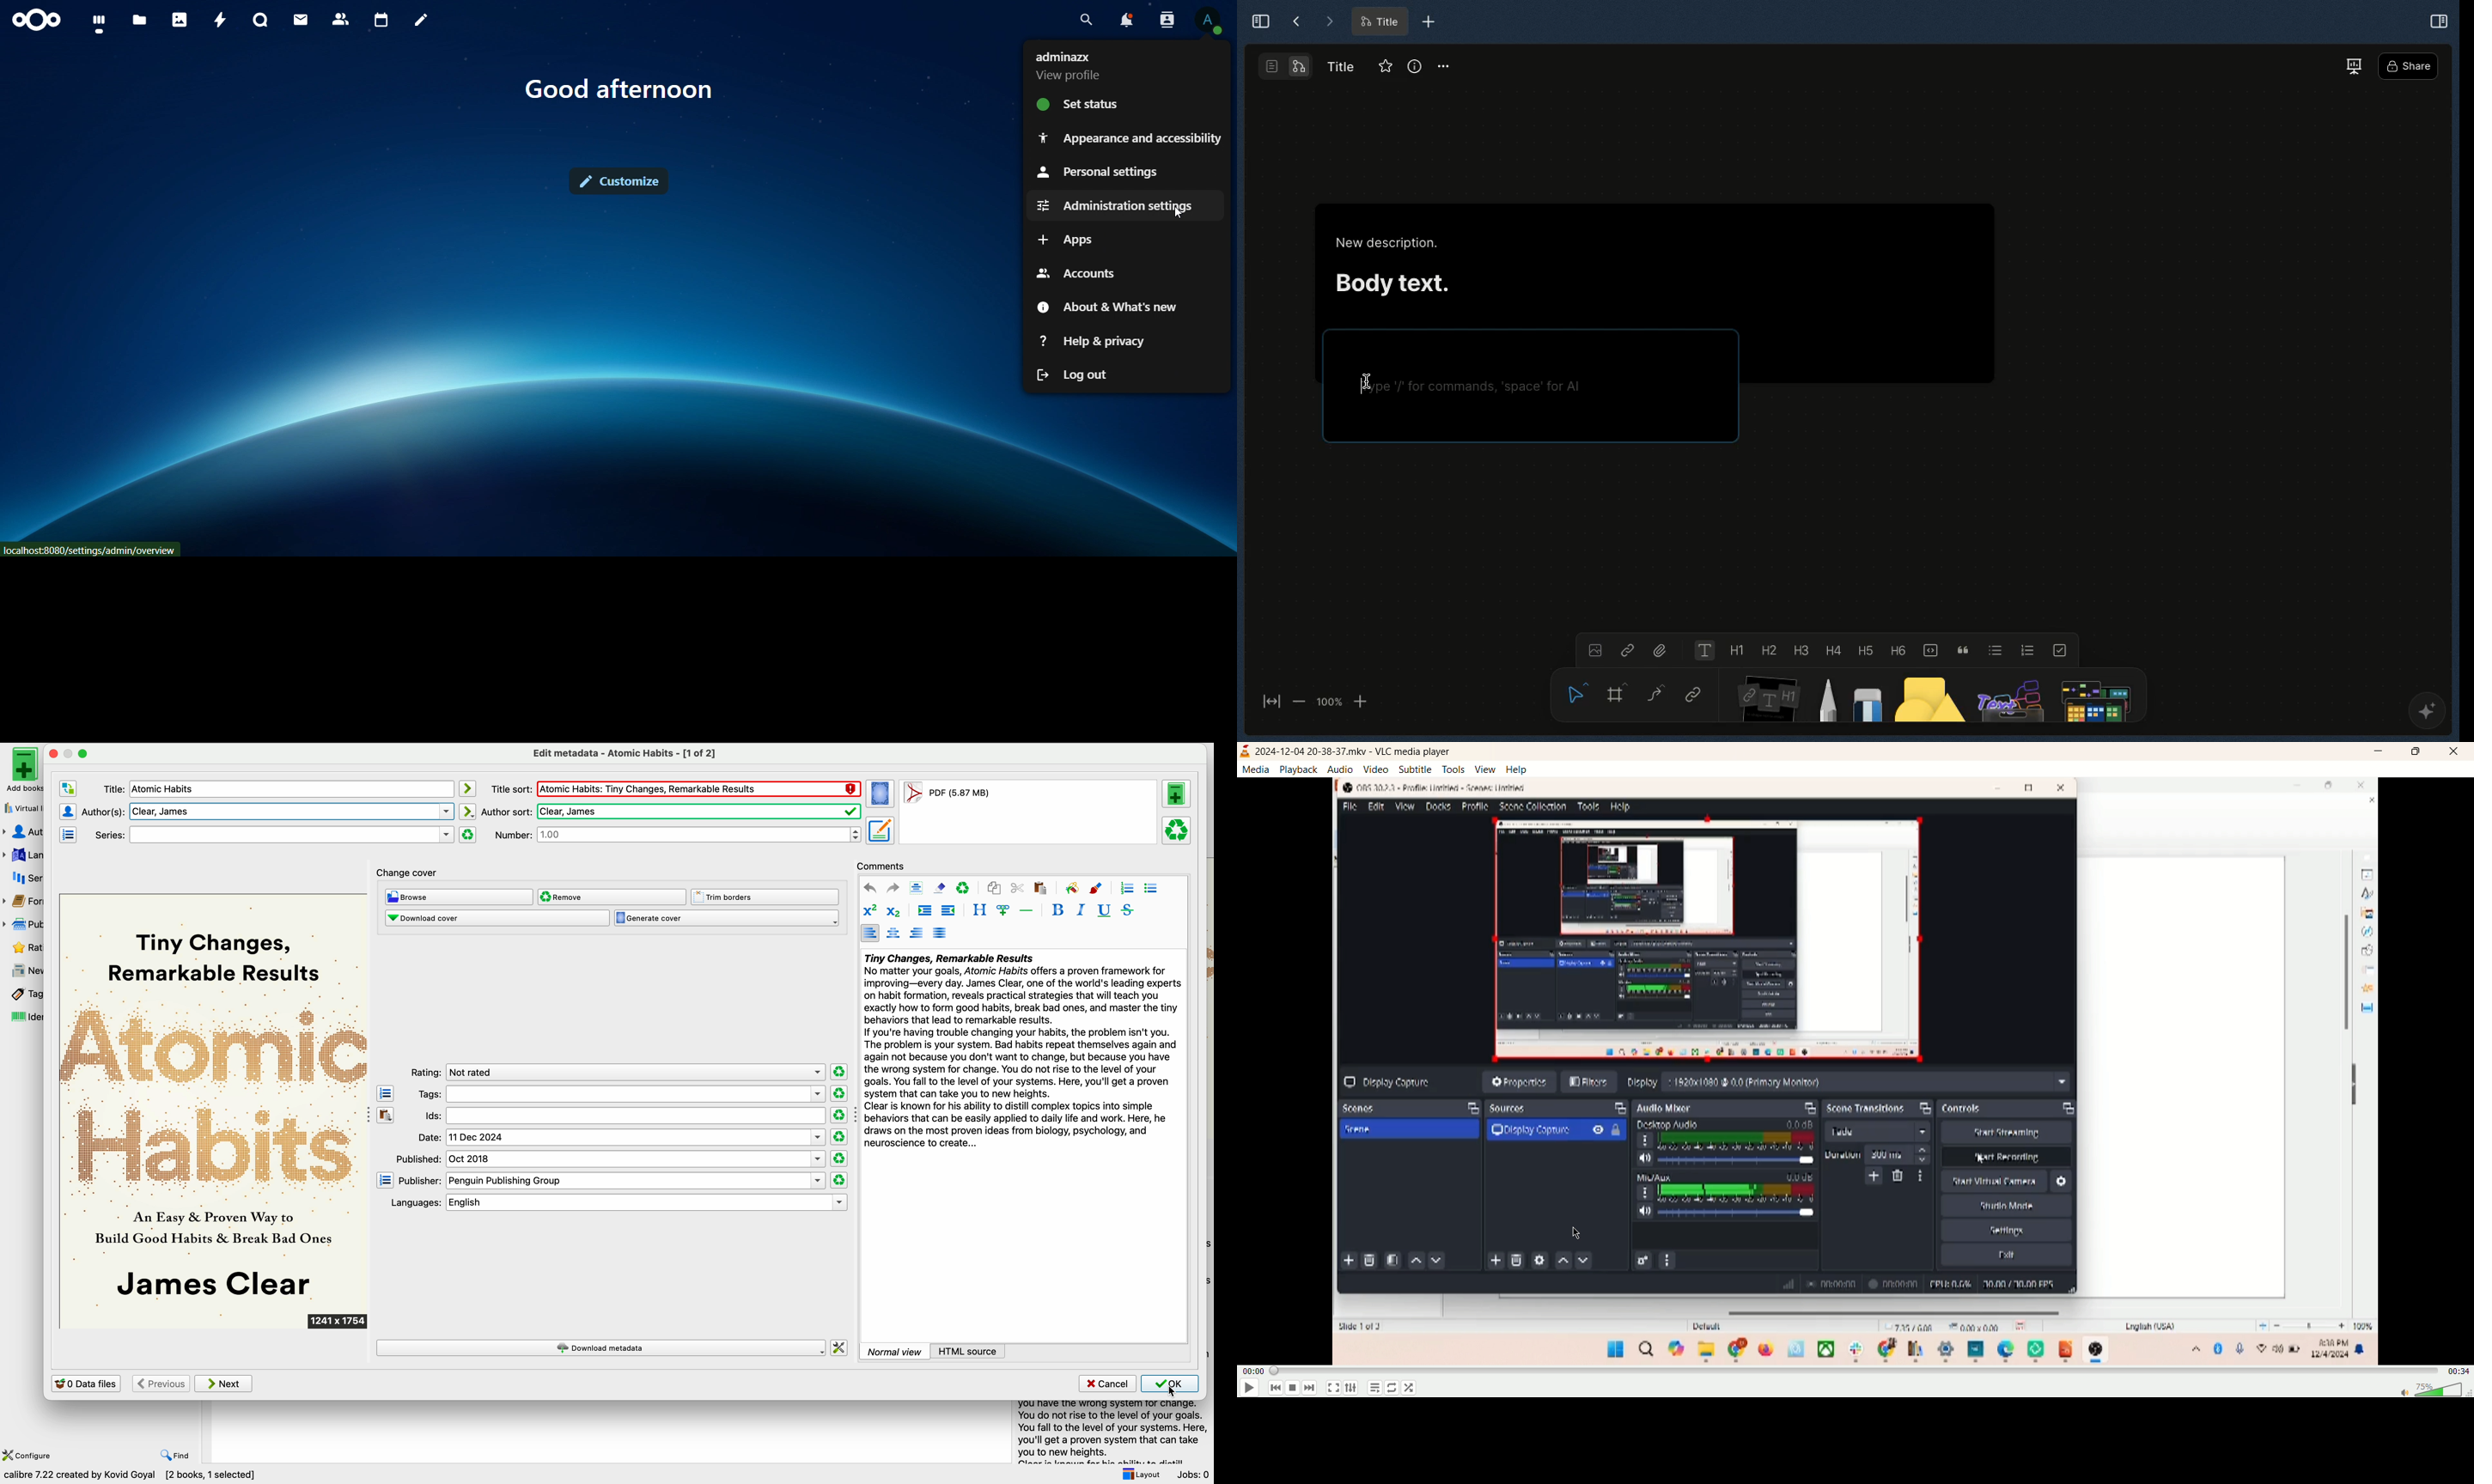  Describe the element at coordinates (838, 1093) in the screenshot. I see `clear rating` at that location.